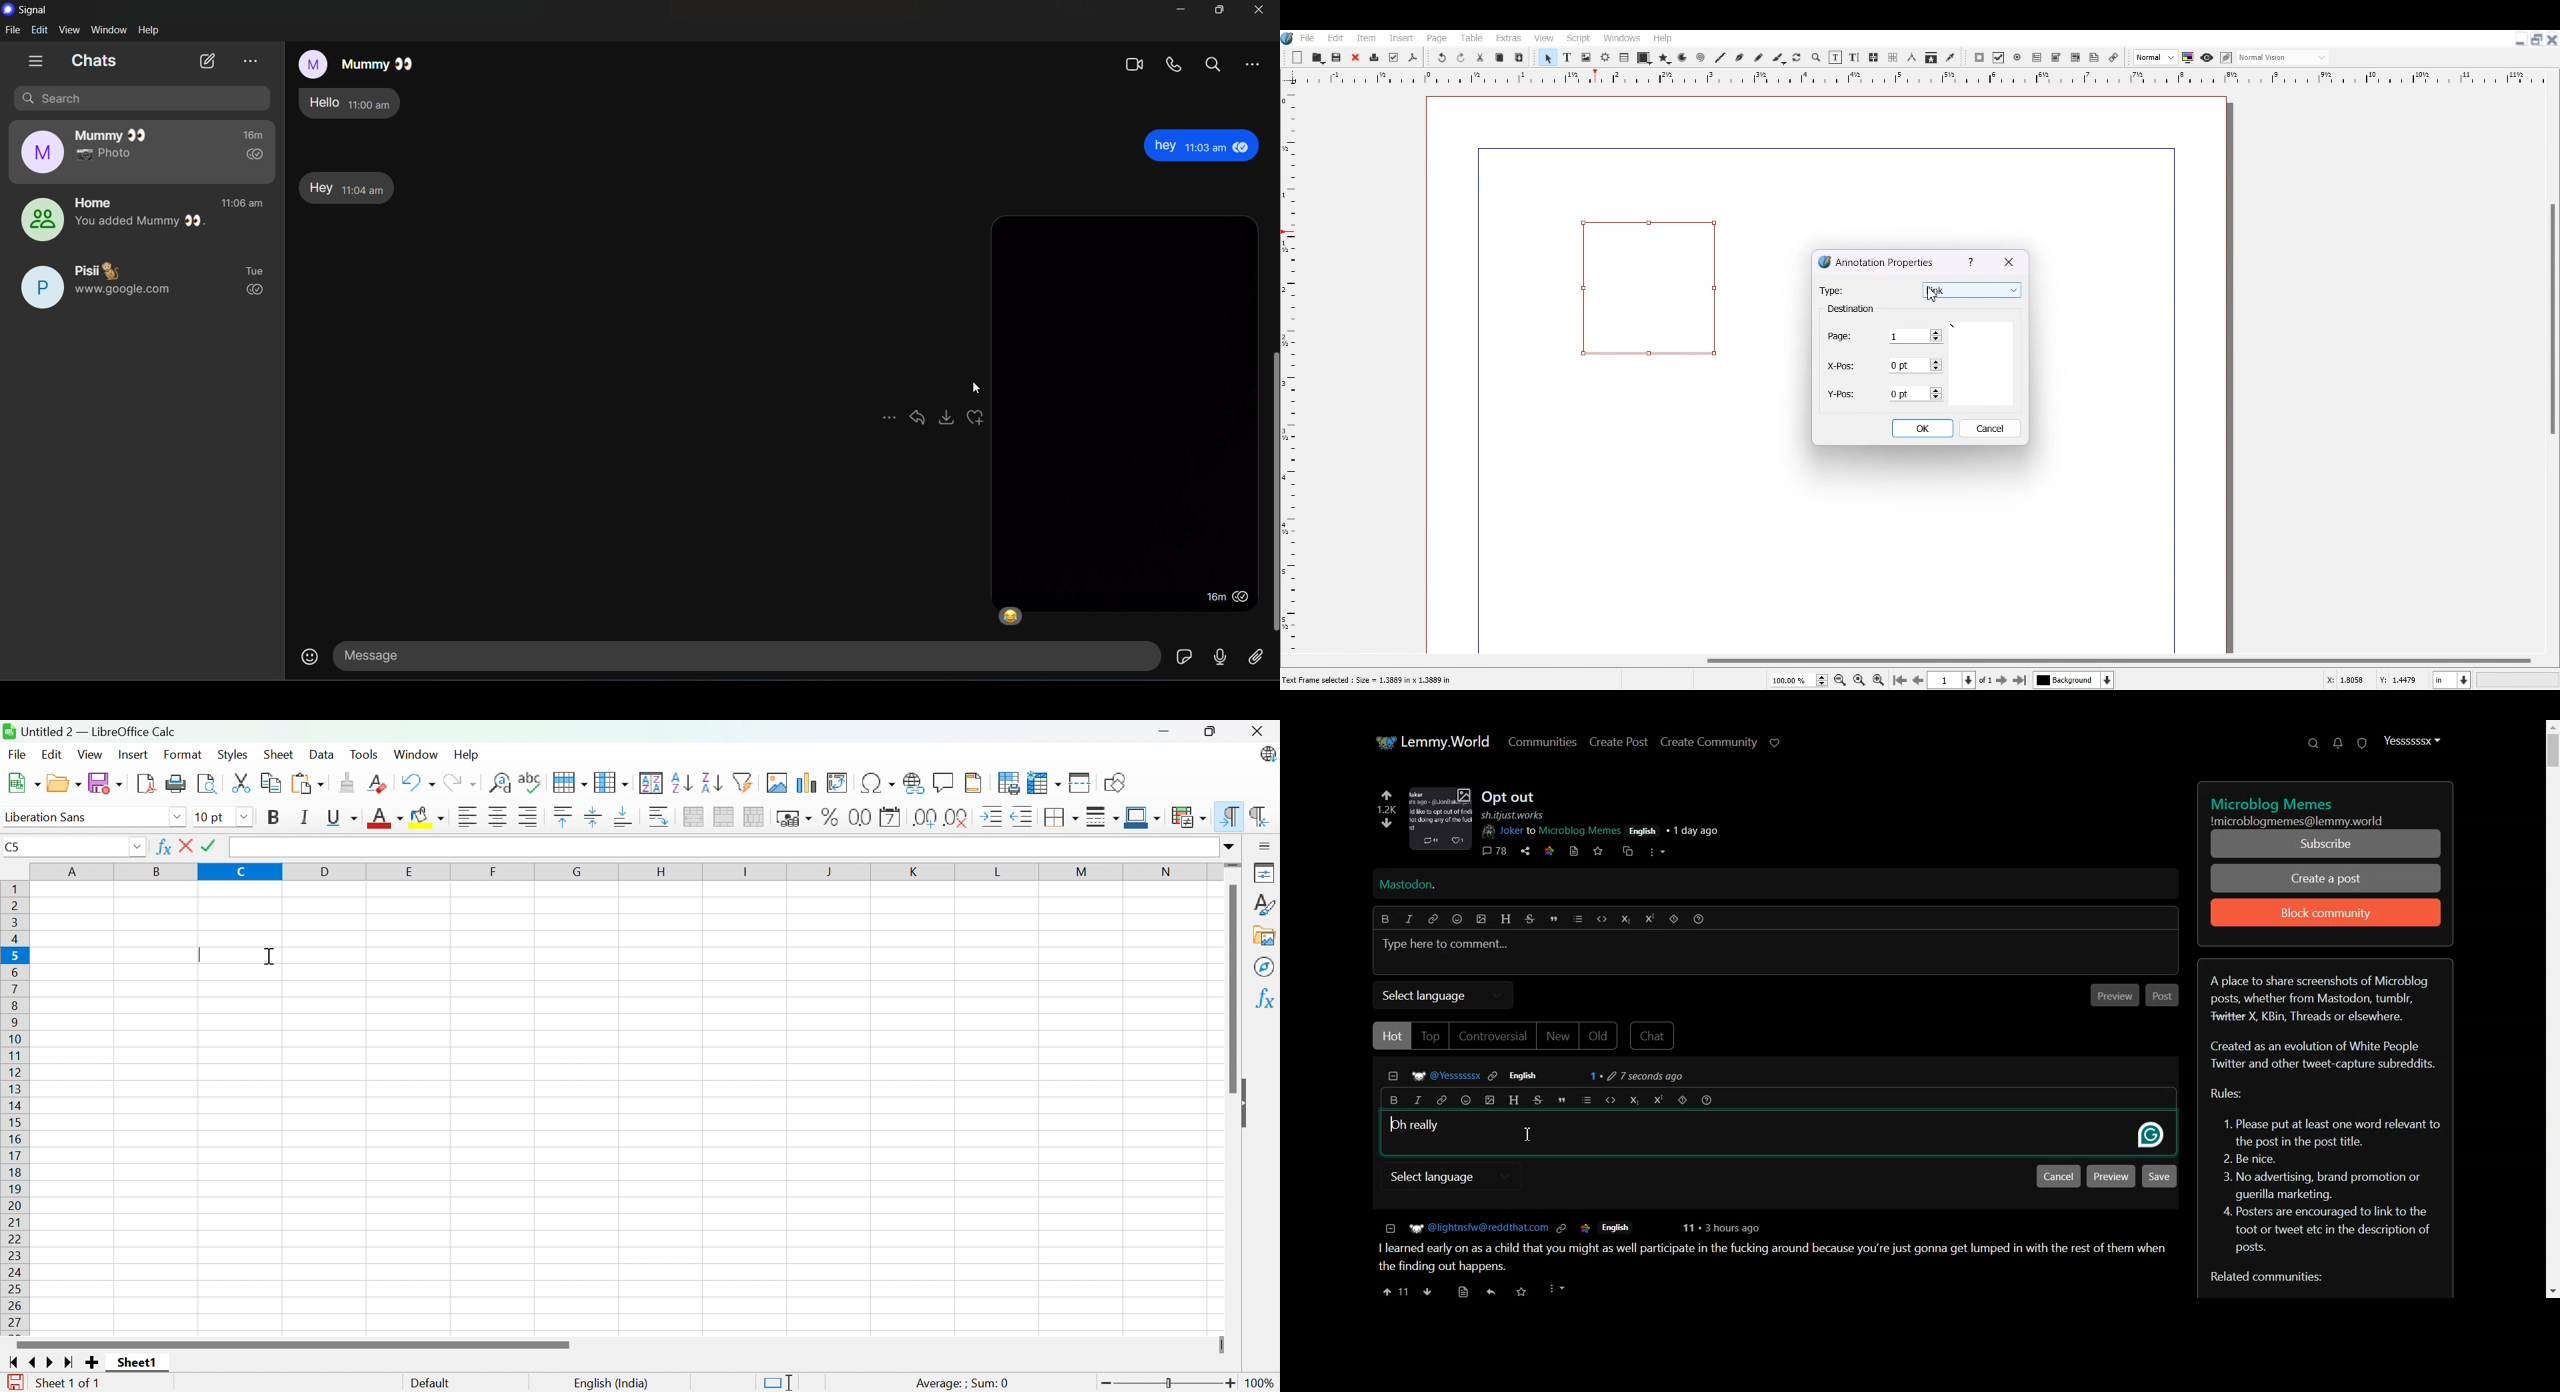  I want to click on Input line, so click(723, 848).